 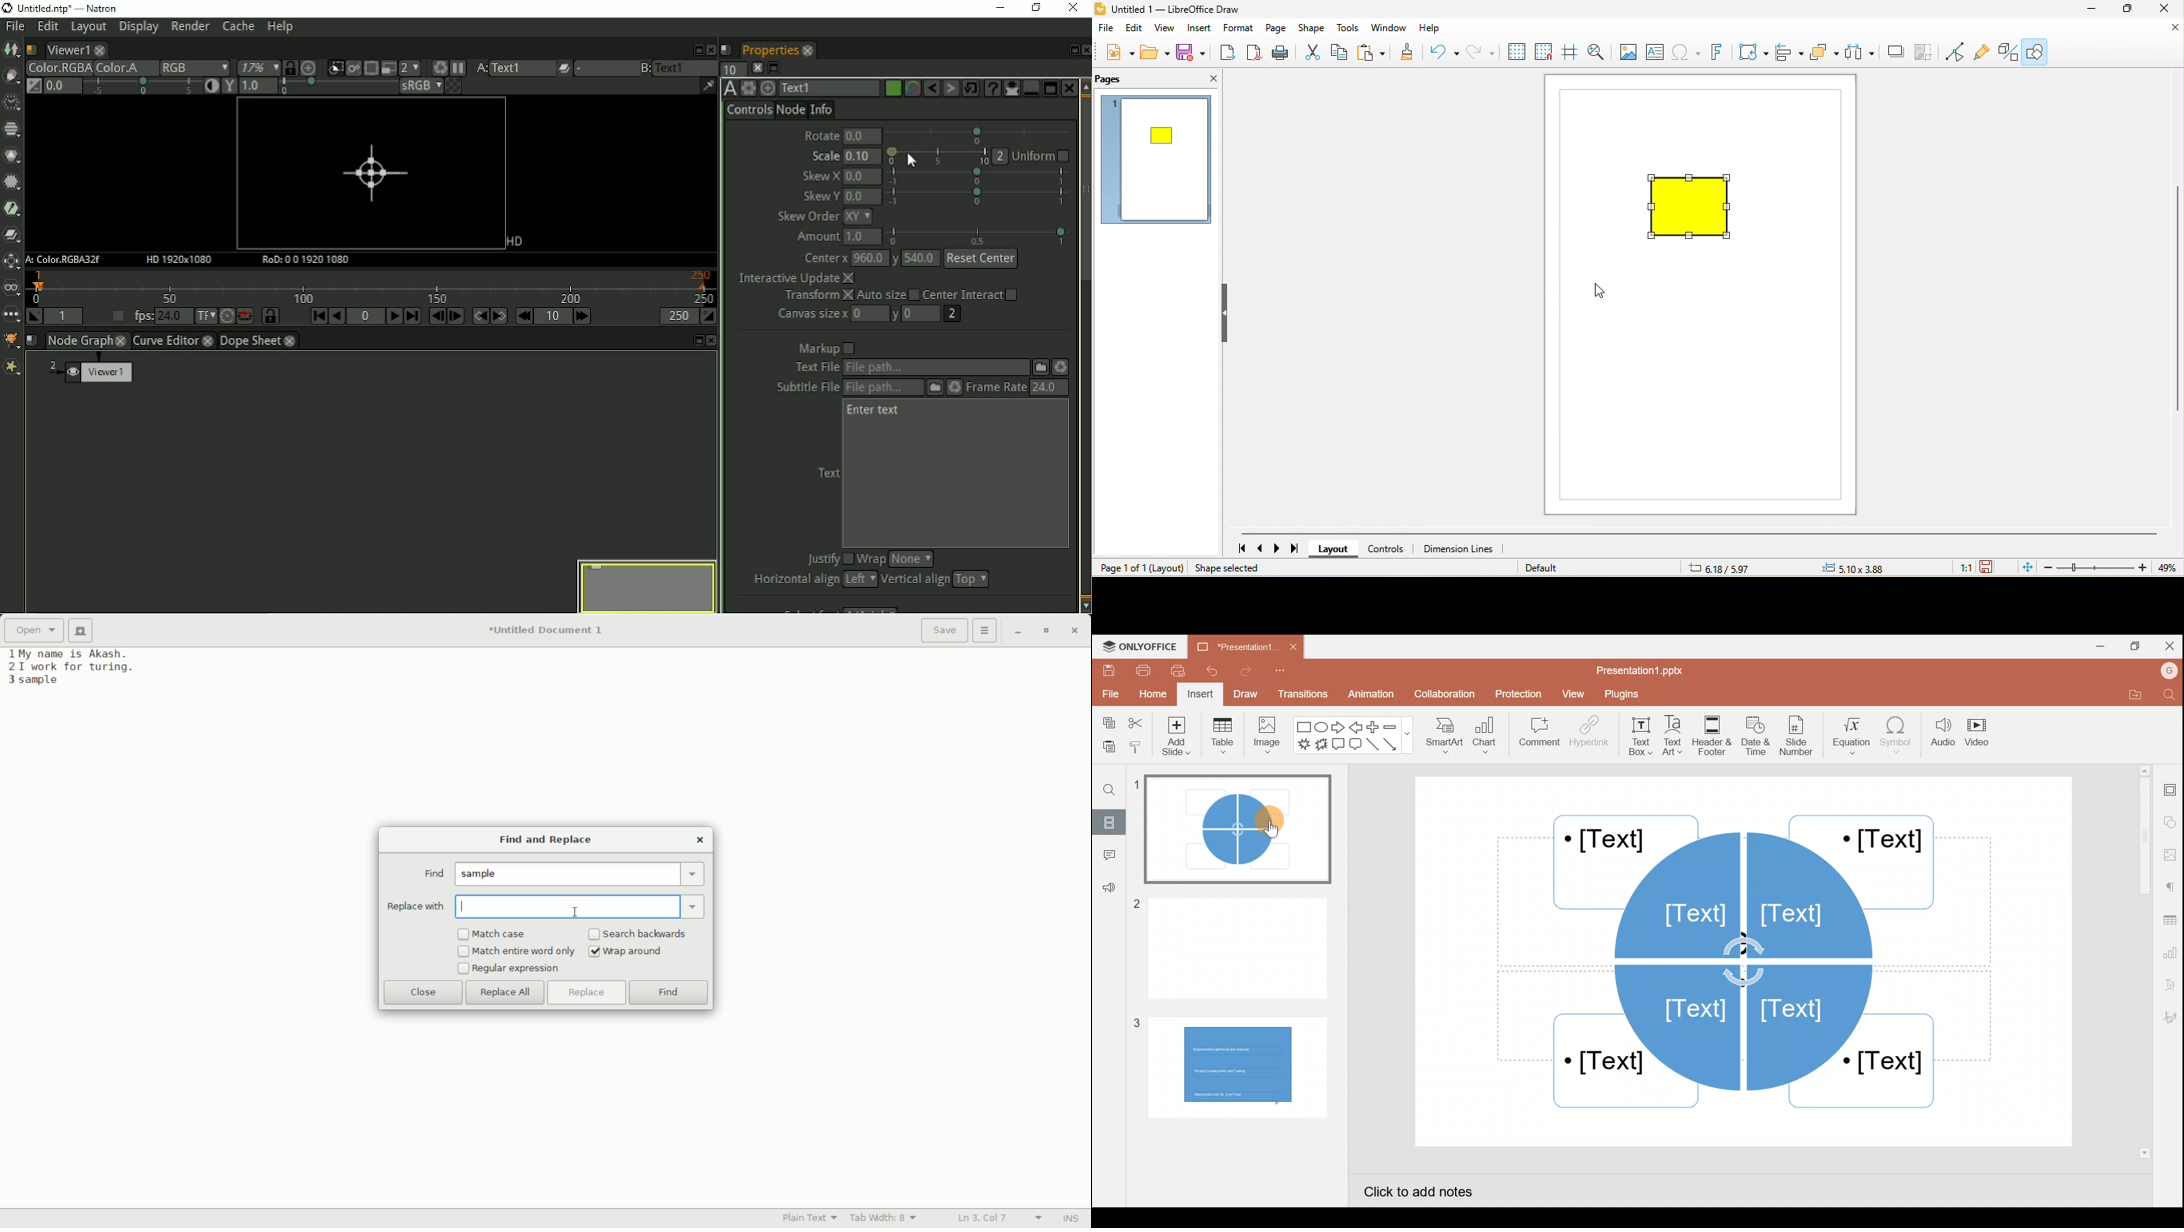 What do you see at coordinates (1239, 945) in the screenshot?
I see `Slide 2` at bounding box center [1239, 945].